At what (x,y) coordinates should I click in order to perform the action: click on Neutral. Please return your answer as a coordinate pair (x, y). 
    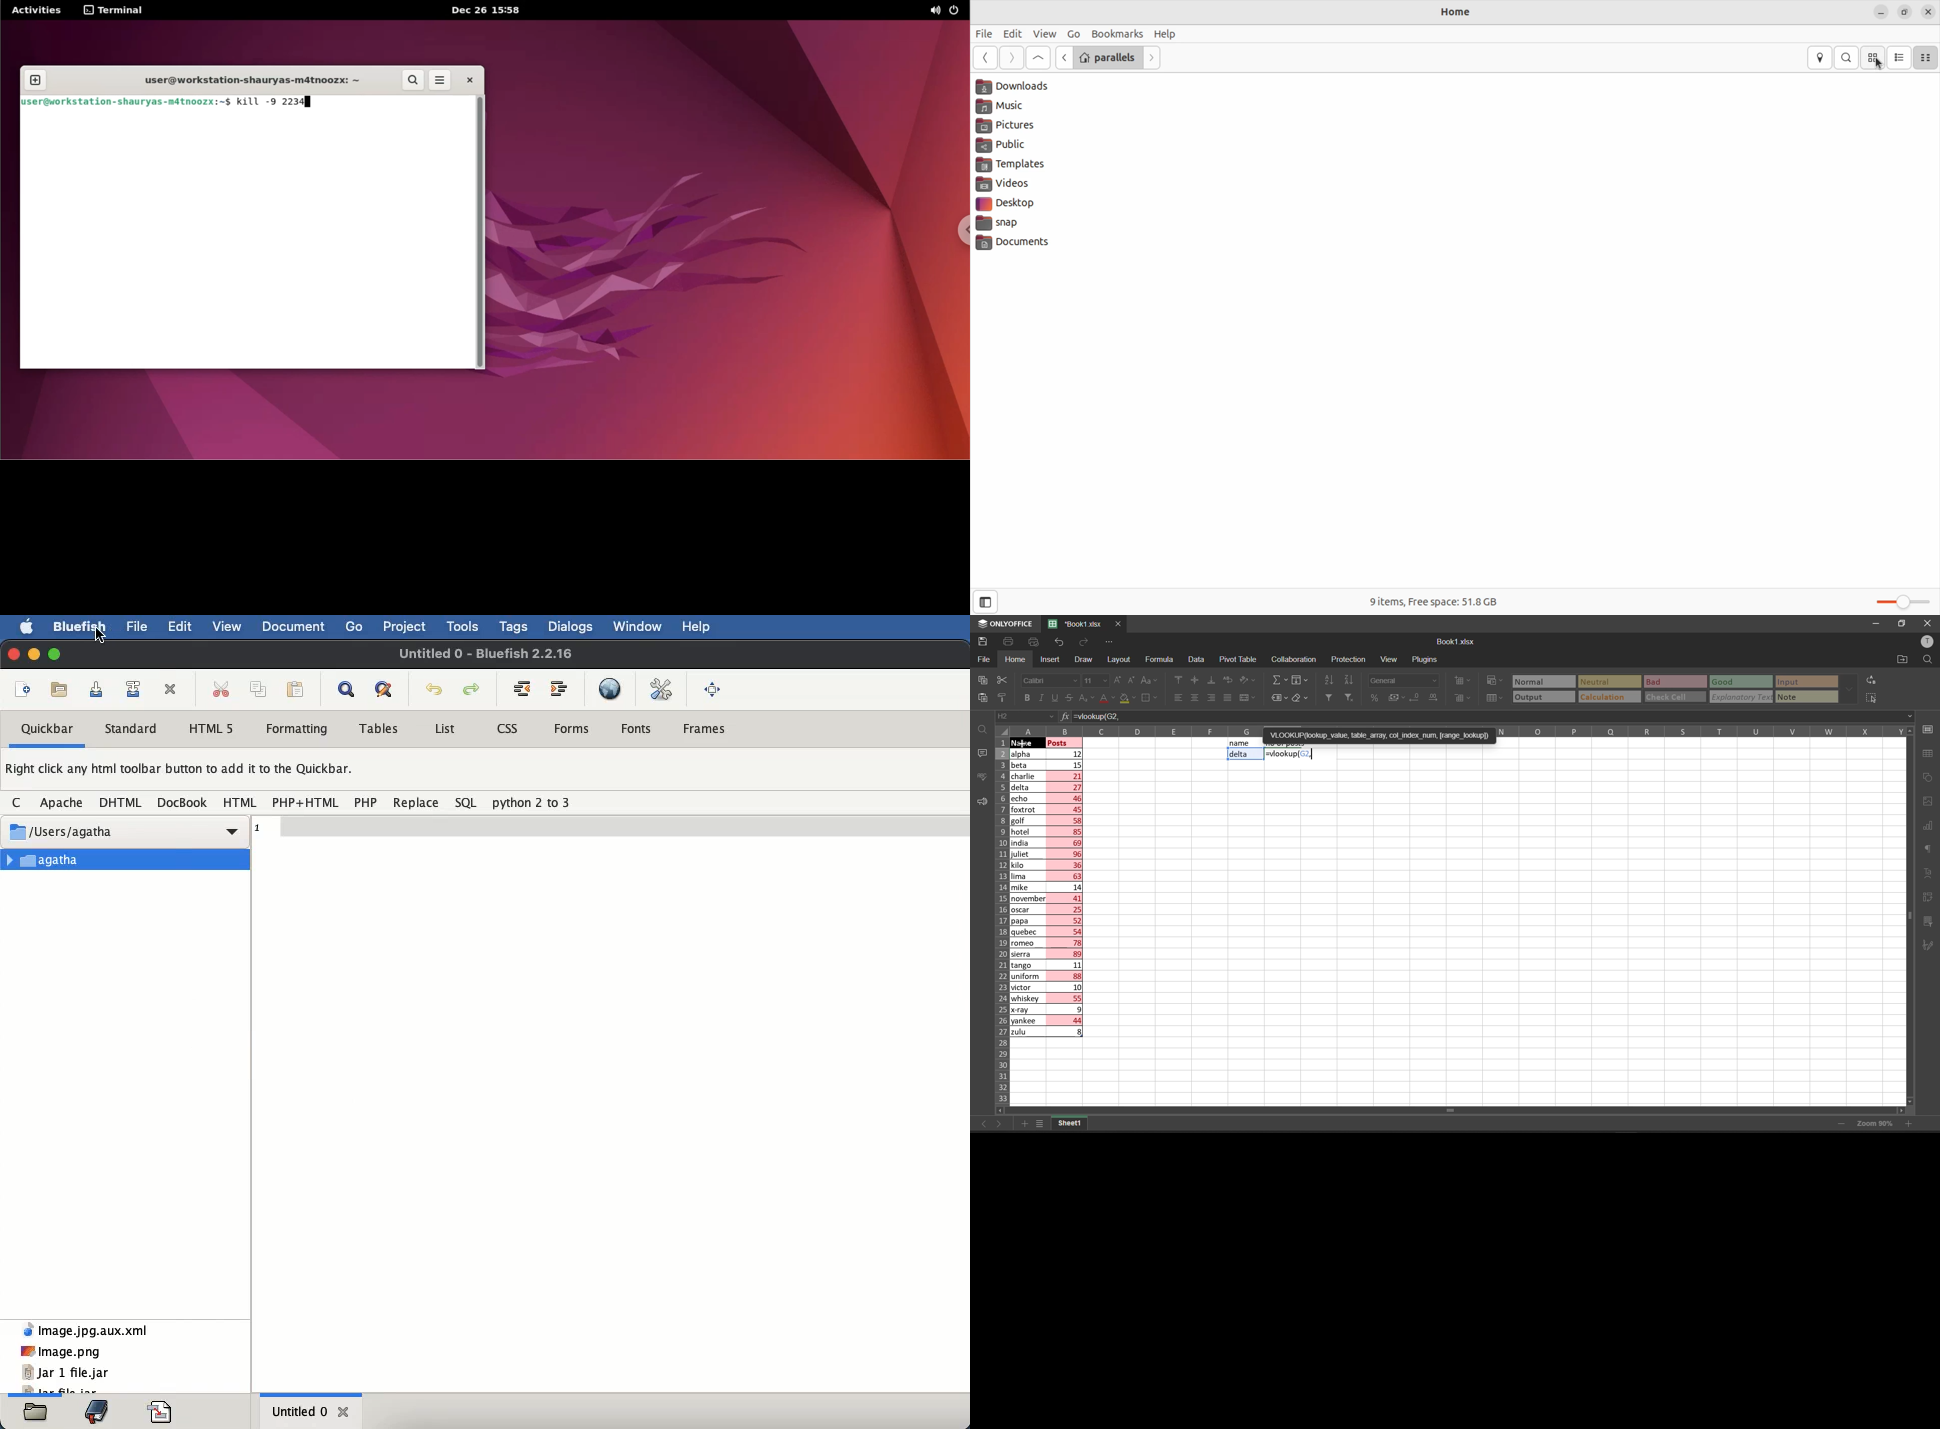
    Looking at the image, I should click on (1596, 681).